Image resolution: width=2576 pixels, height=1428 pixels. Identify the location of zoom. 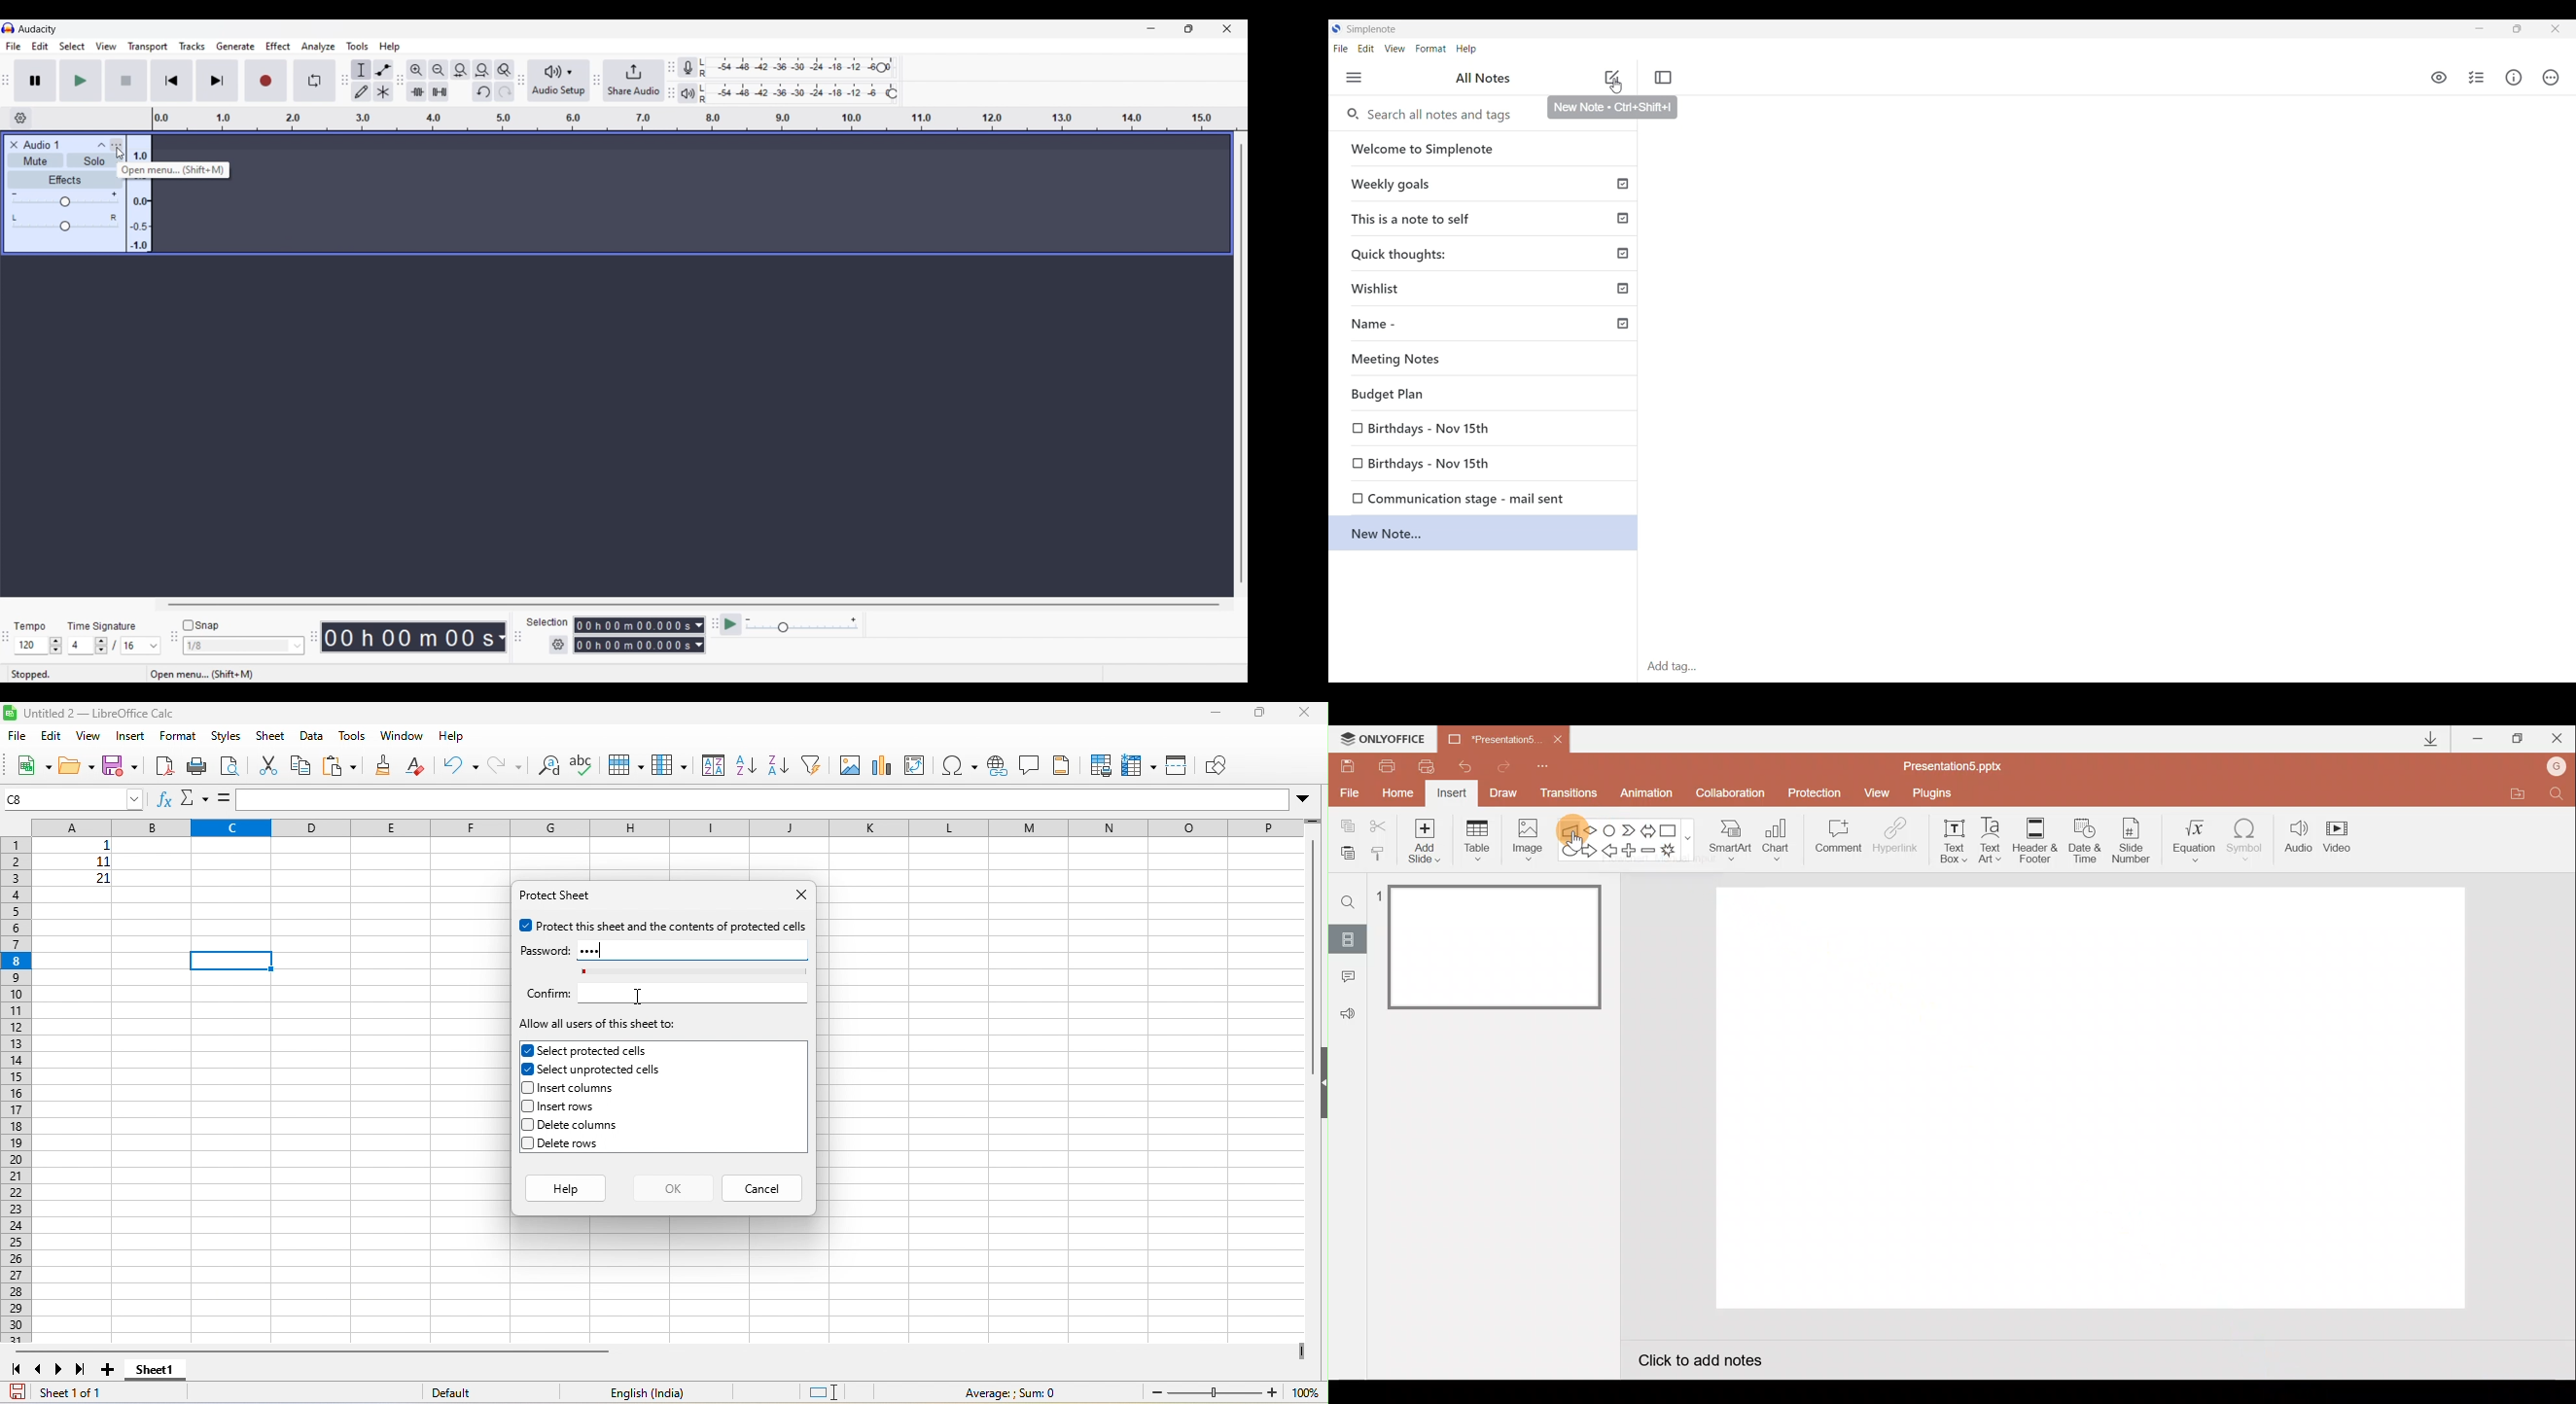
(1235, 1393).